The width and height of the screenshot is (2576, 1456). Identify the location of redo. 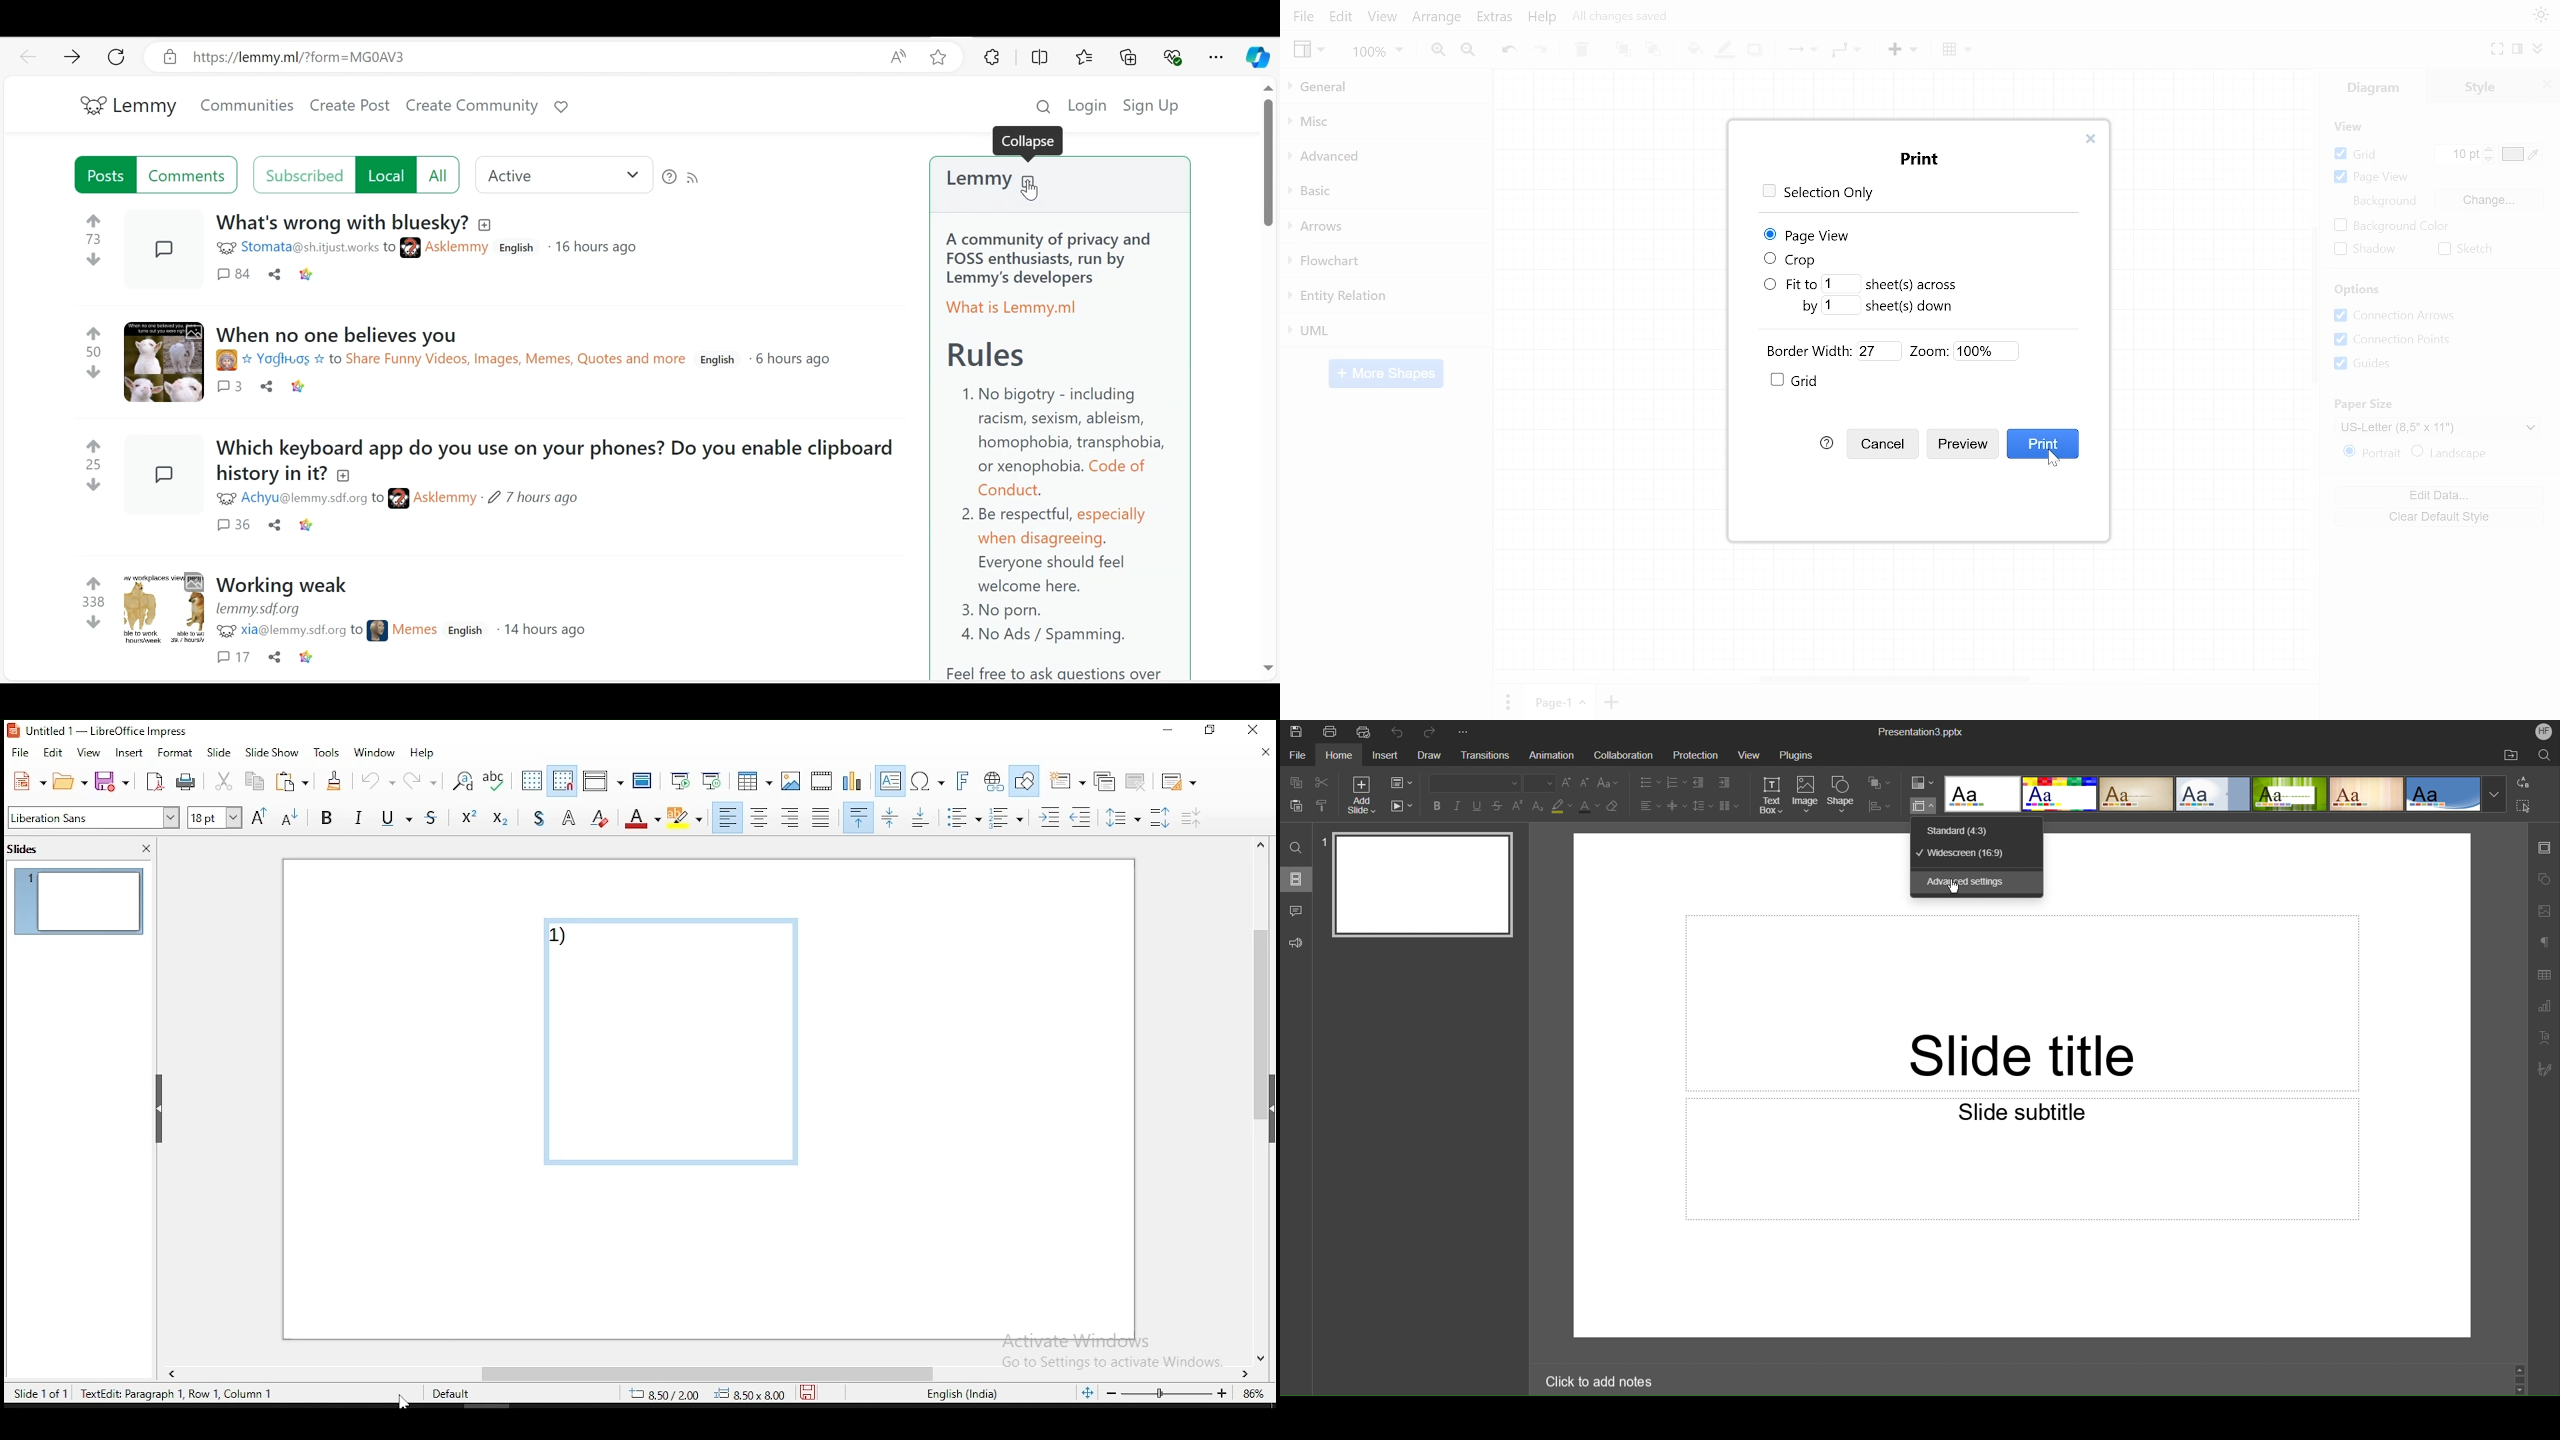
(423, 779).